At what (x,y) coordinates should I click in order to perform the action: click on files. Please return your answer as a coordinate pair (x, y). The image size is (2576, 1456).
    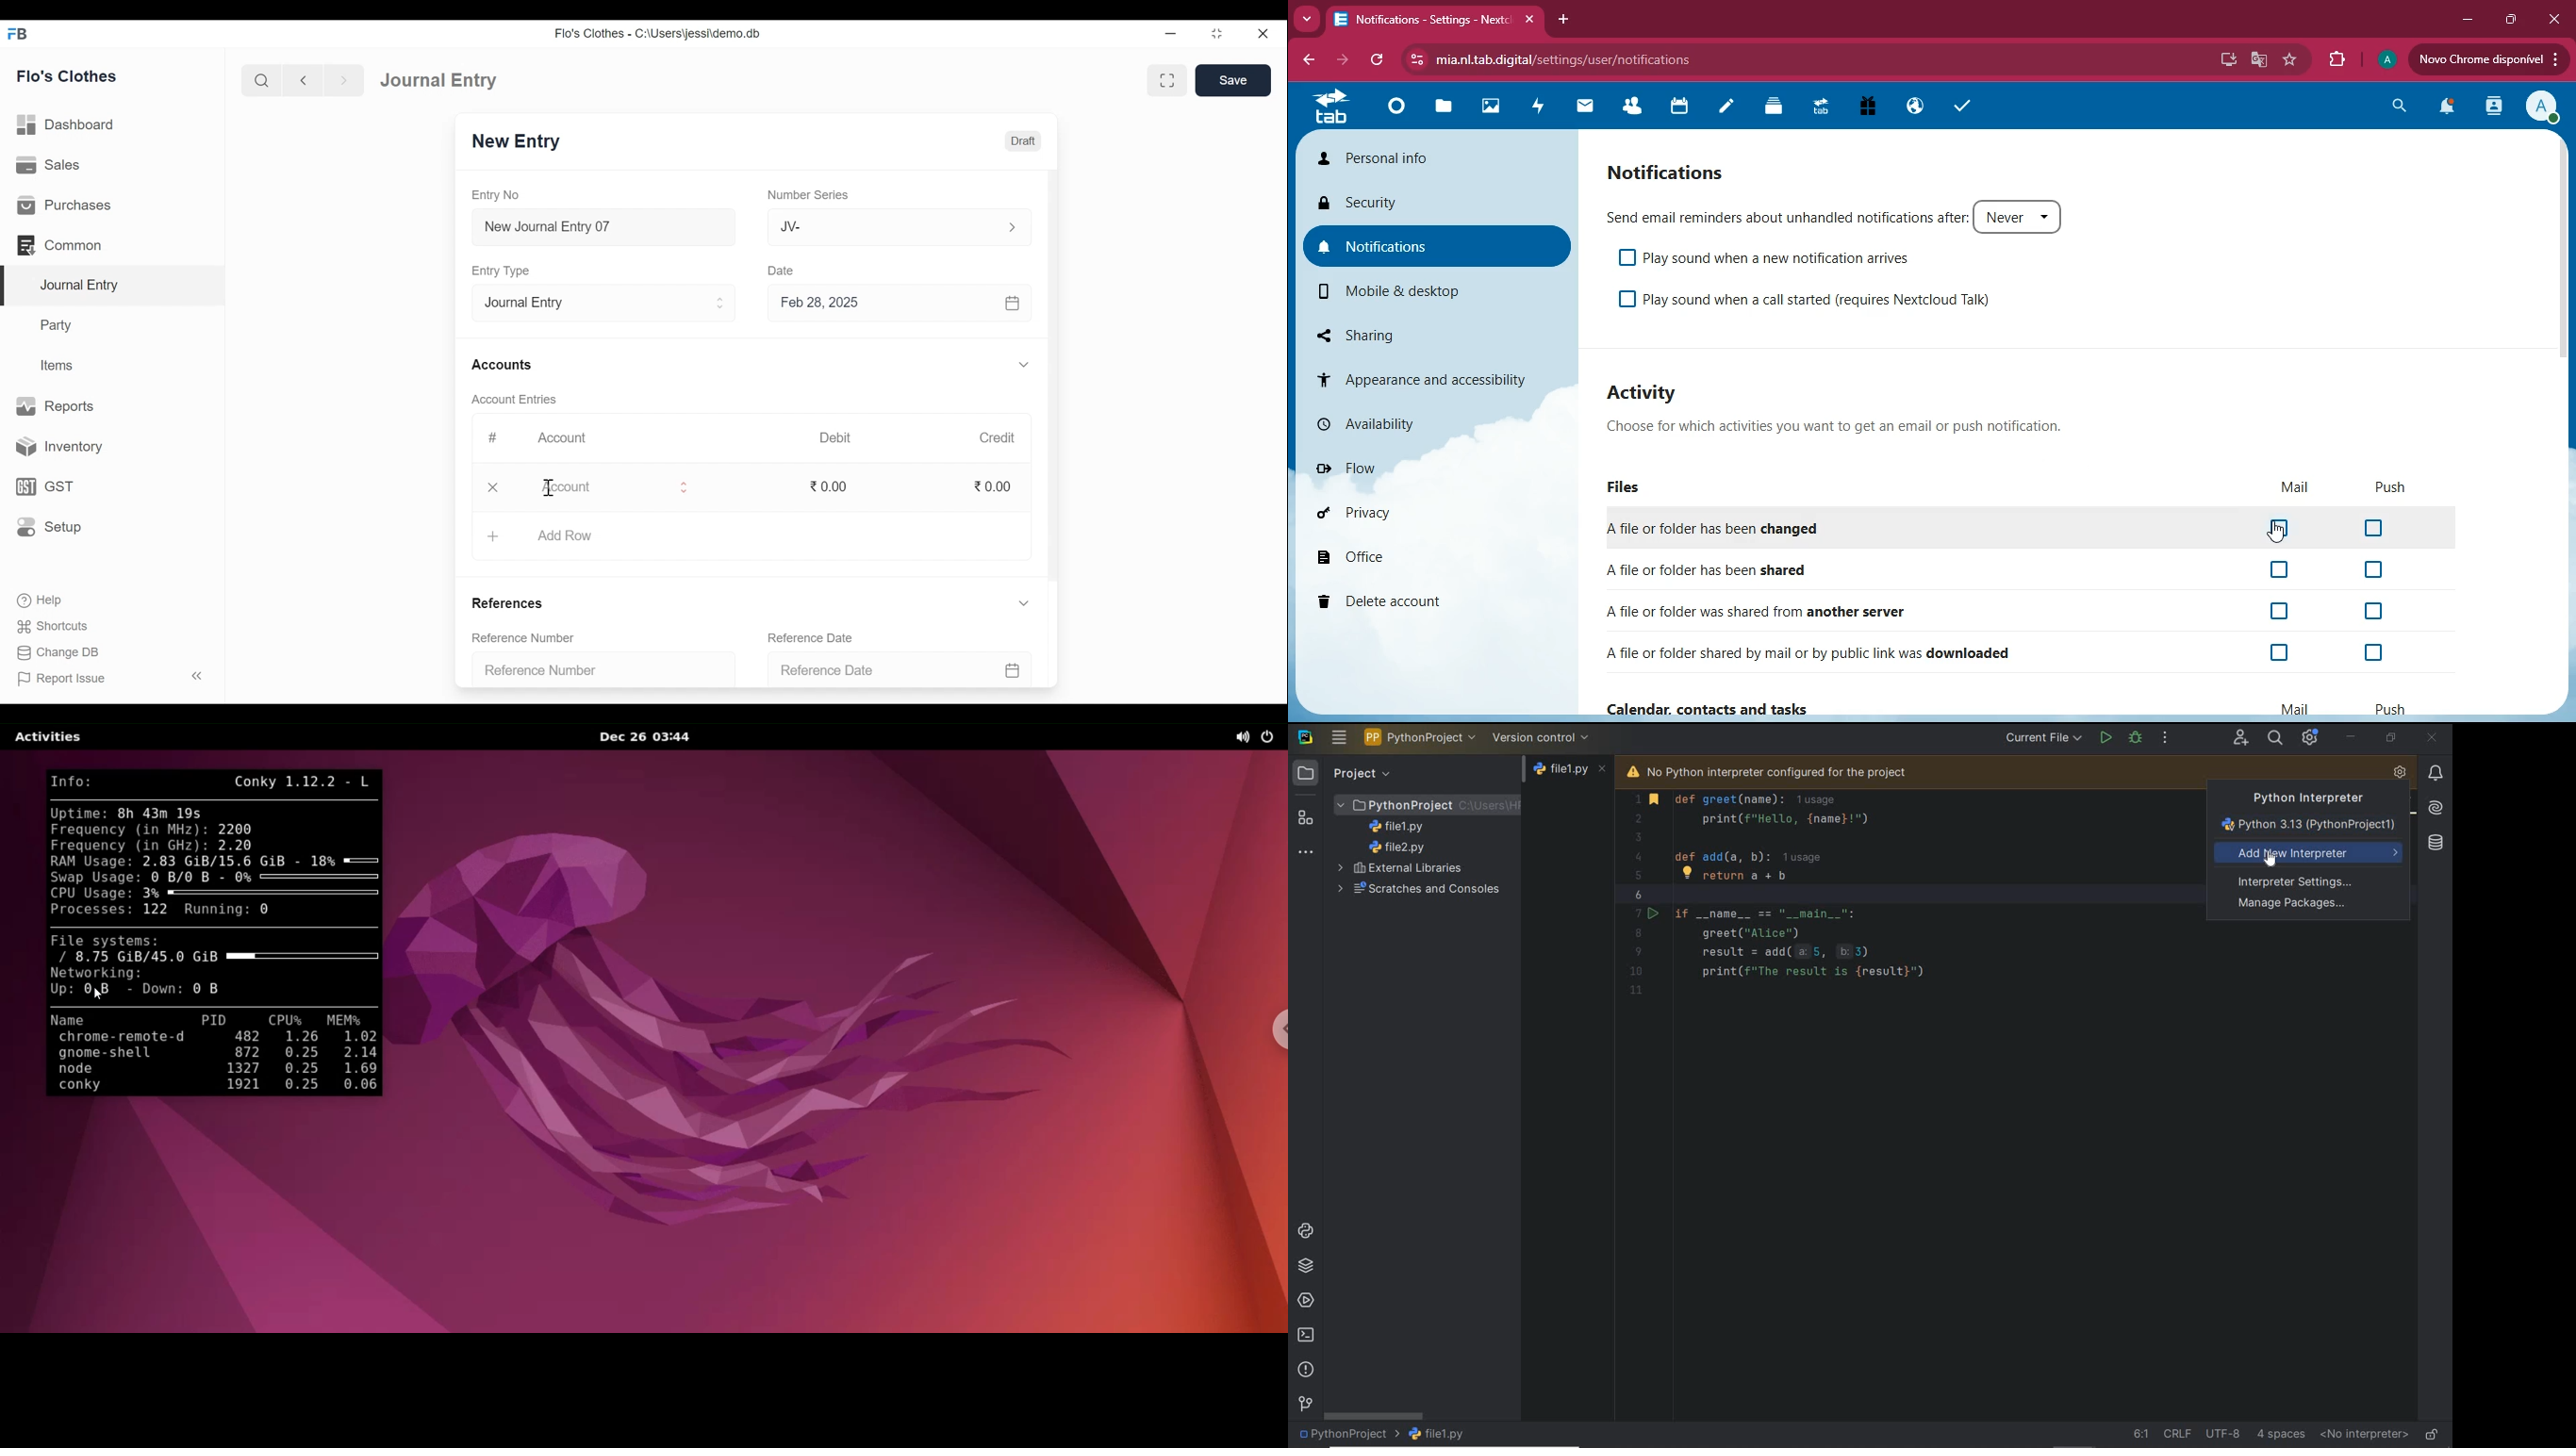
    Looking at the image, I should click on (1629, 489).